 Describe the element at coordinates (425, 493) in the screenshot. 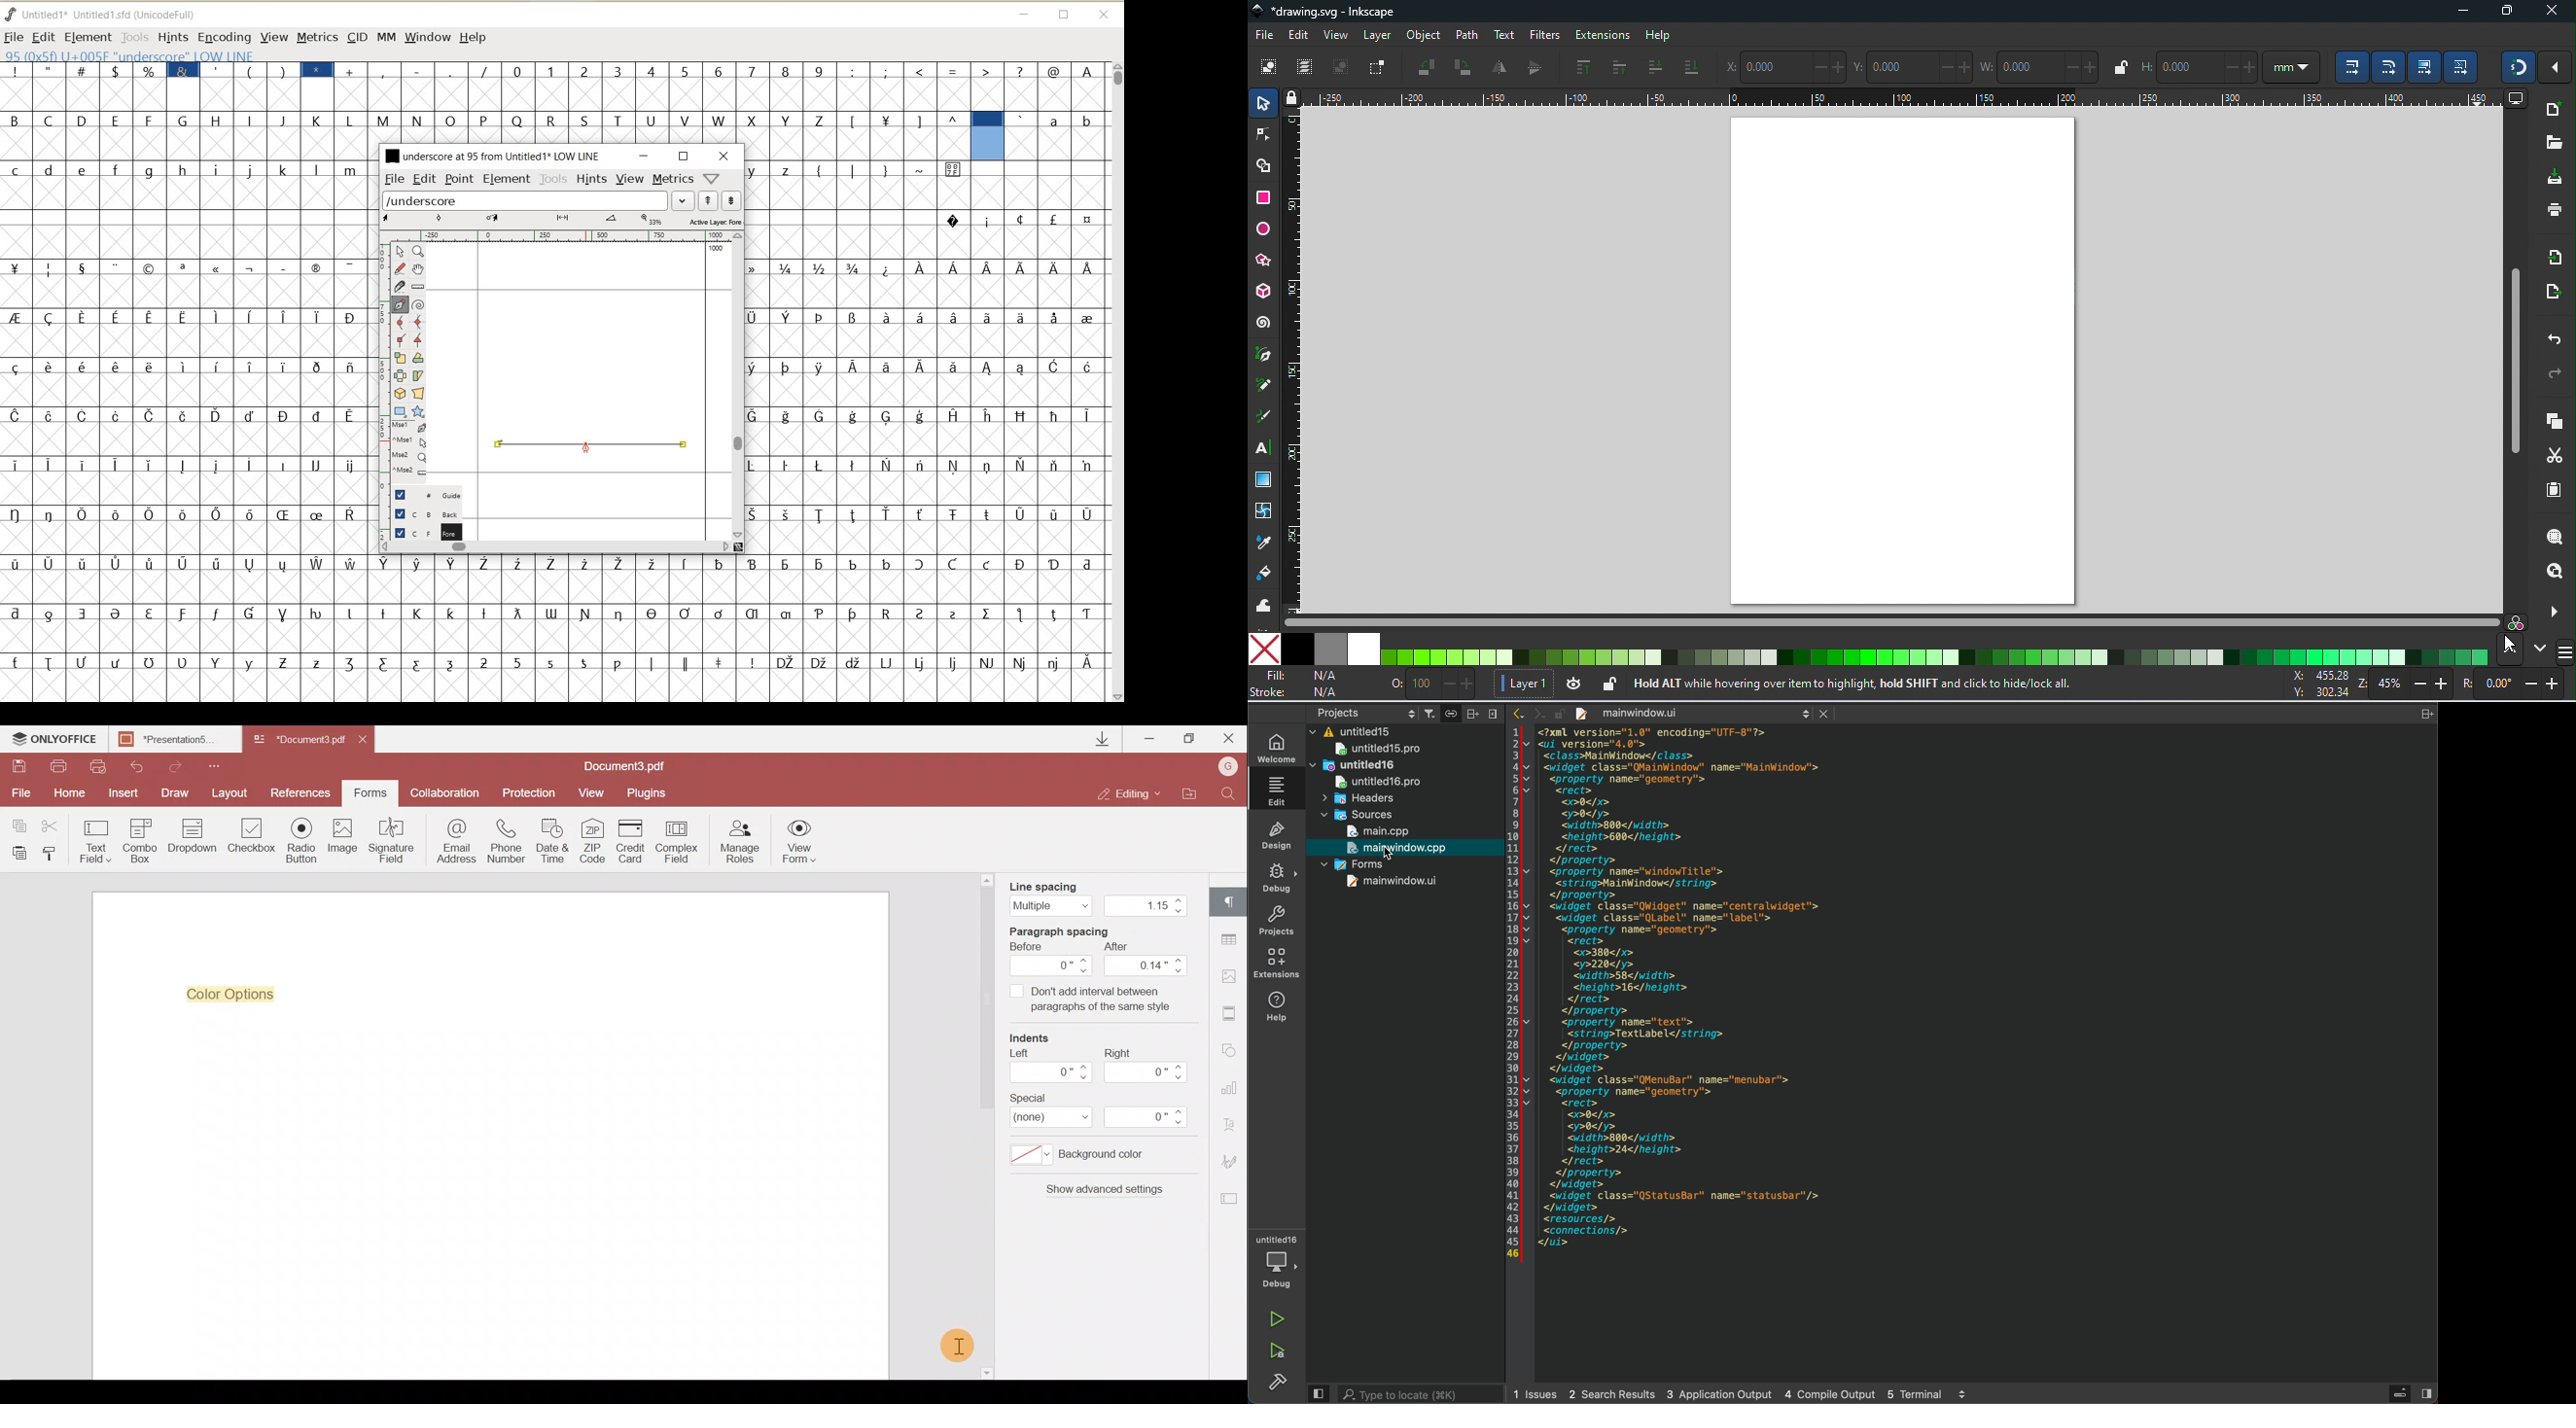

I see `GUIDE` at that location.